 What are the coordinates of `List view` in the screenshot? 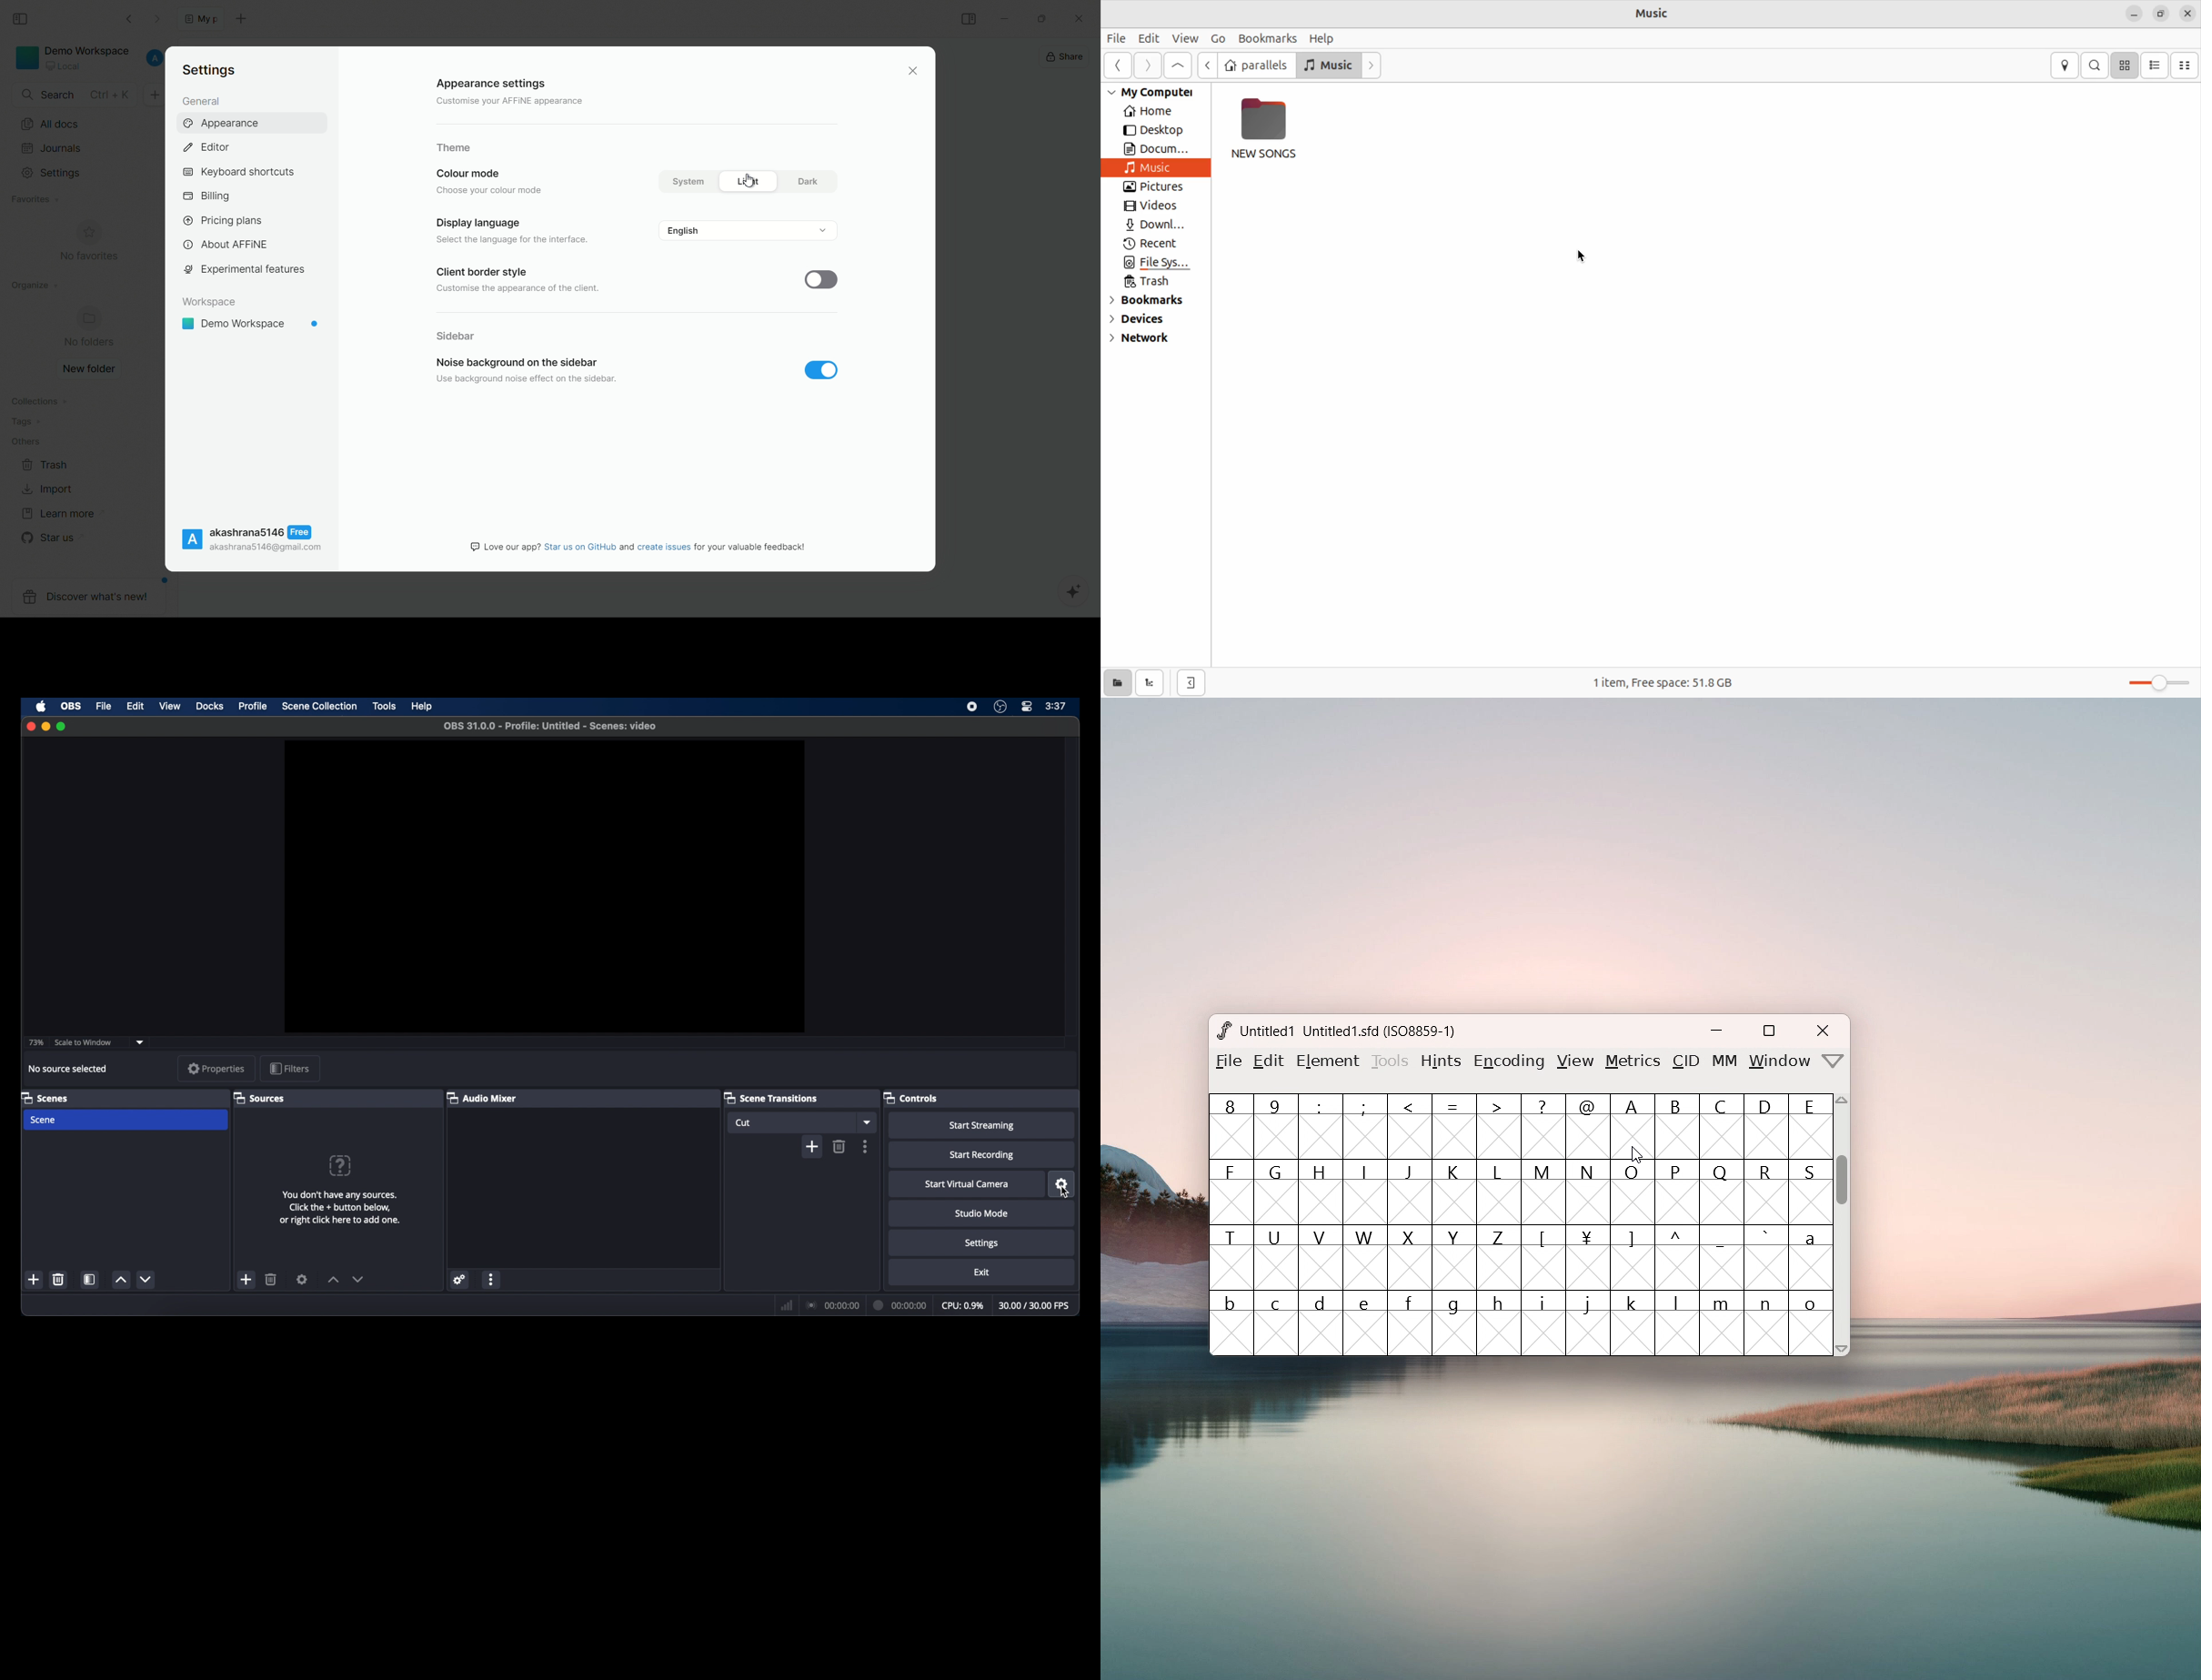 It's located at (2155, 64).